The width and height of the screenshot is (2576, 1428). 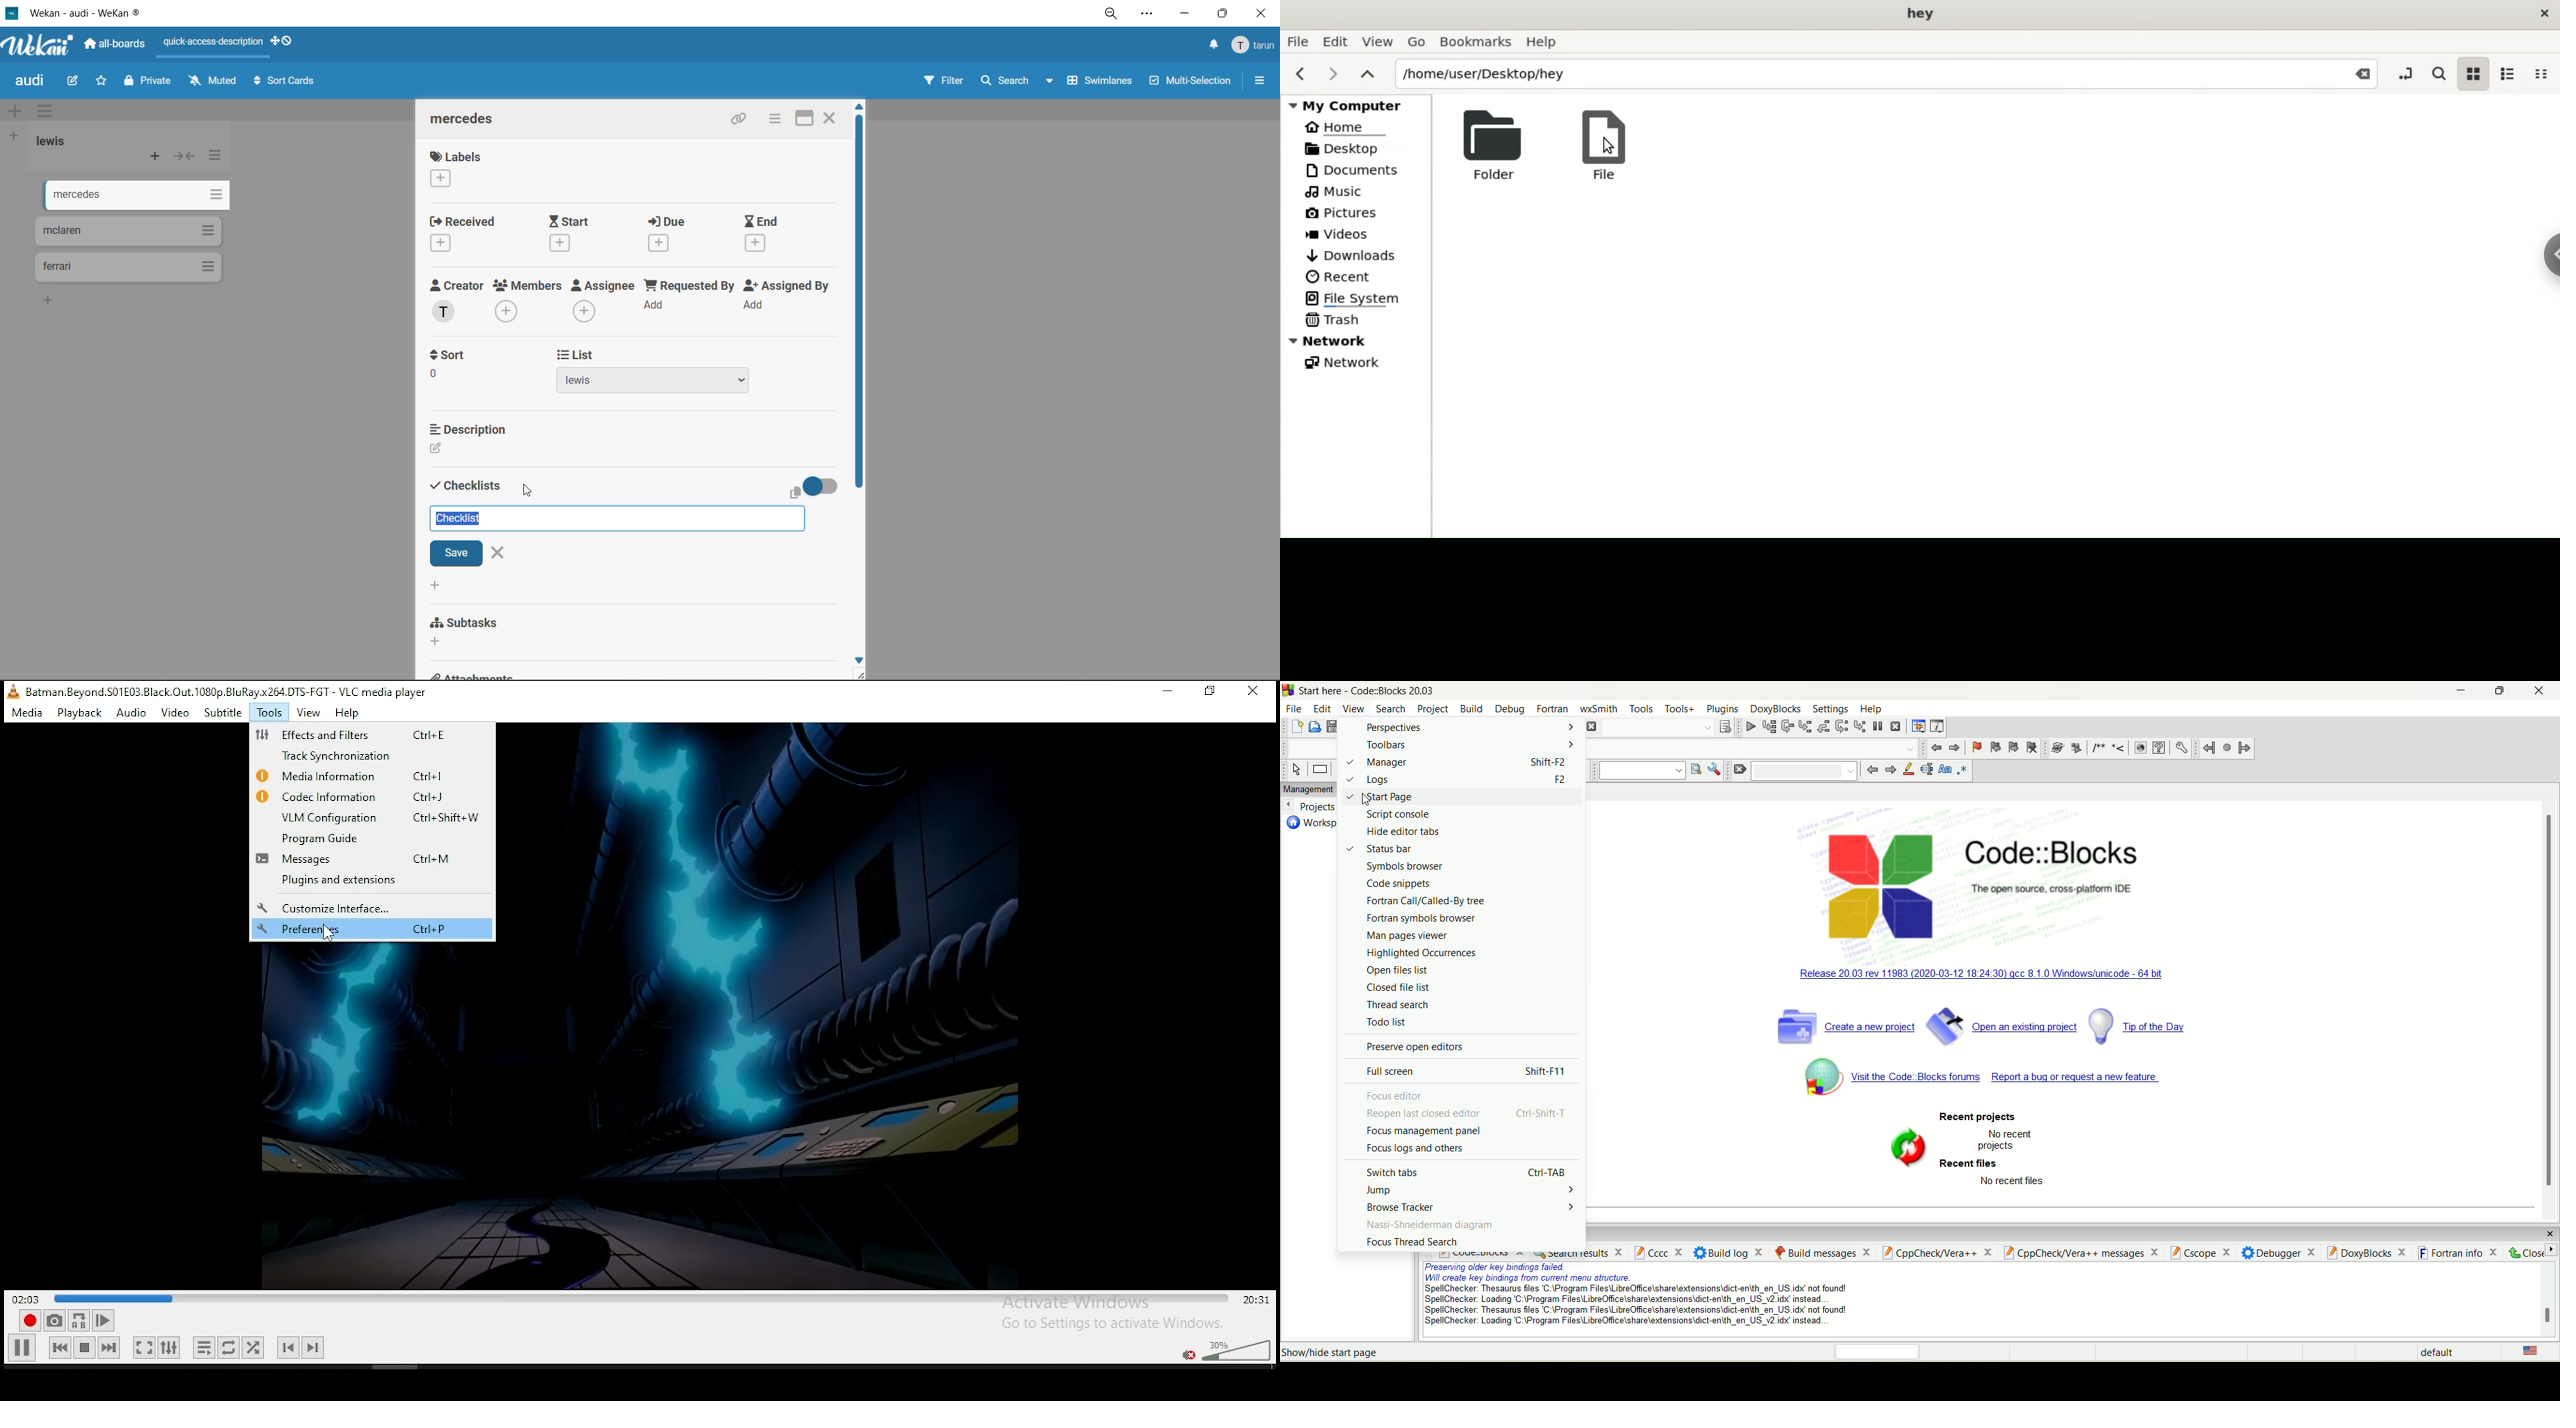 I want to click on frame by frame, so click(x=100, y=1321).